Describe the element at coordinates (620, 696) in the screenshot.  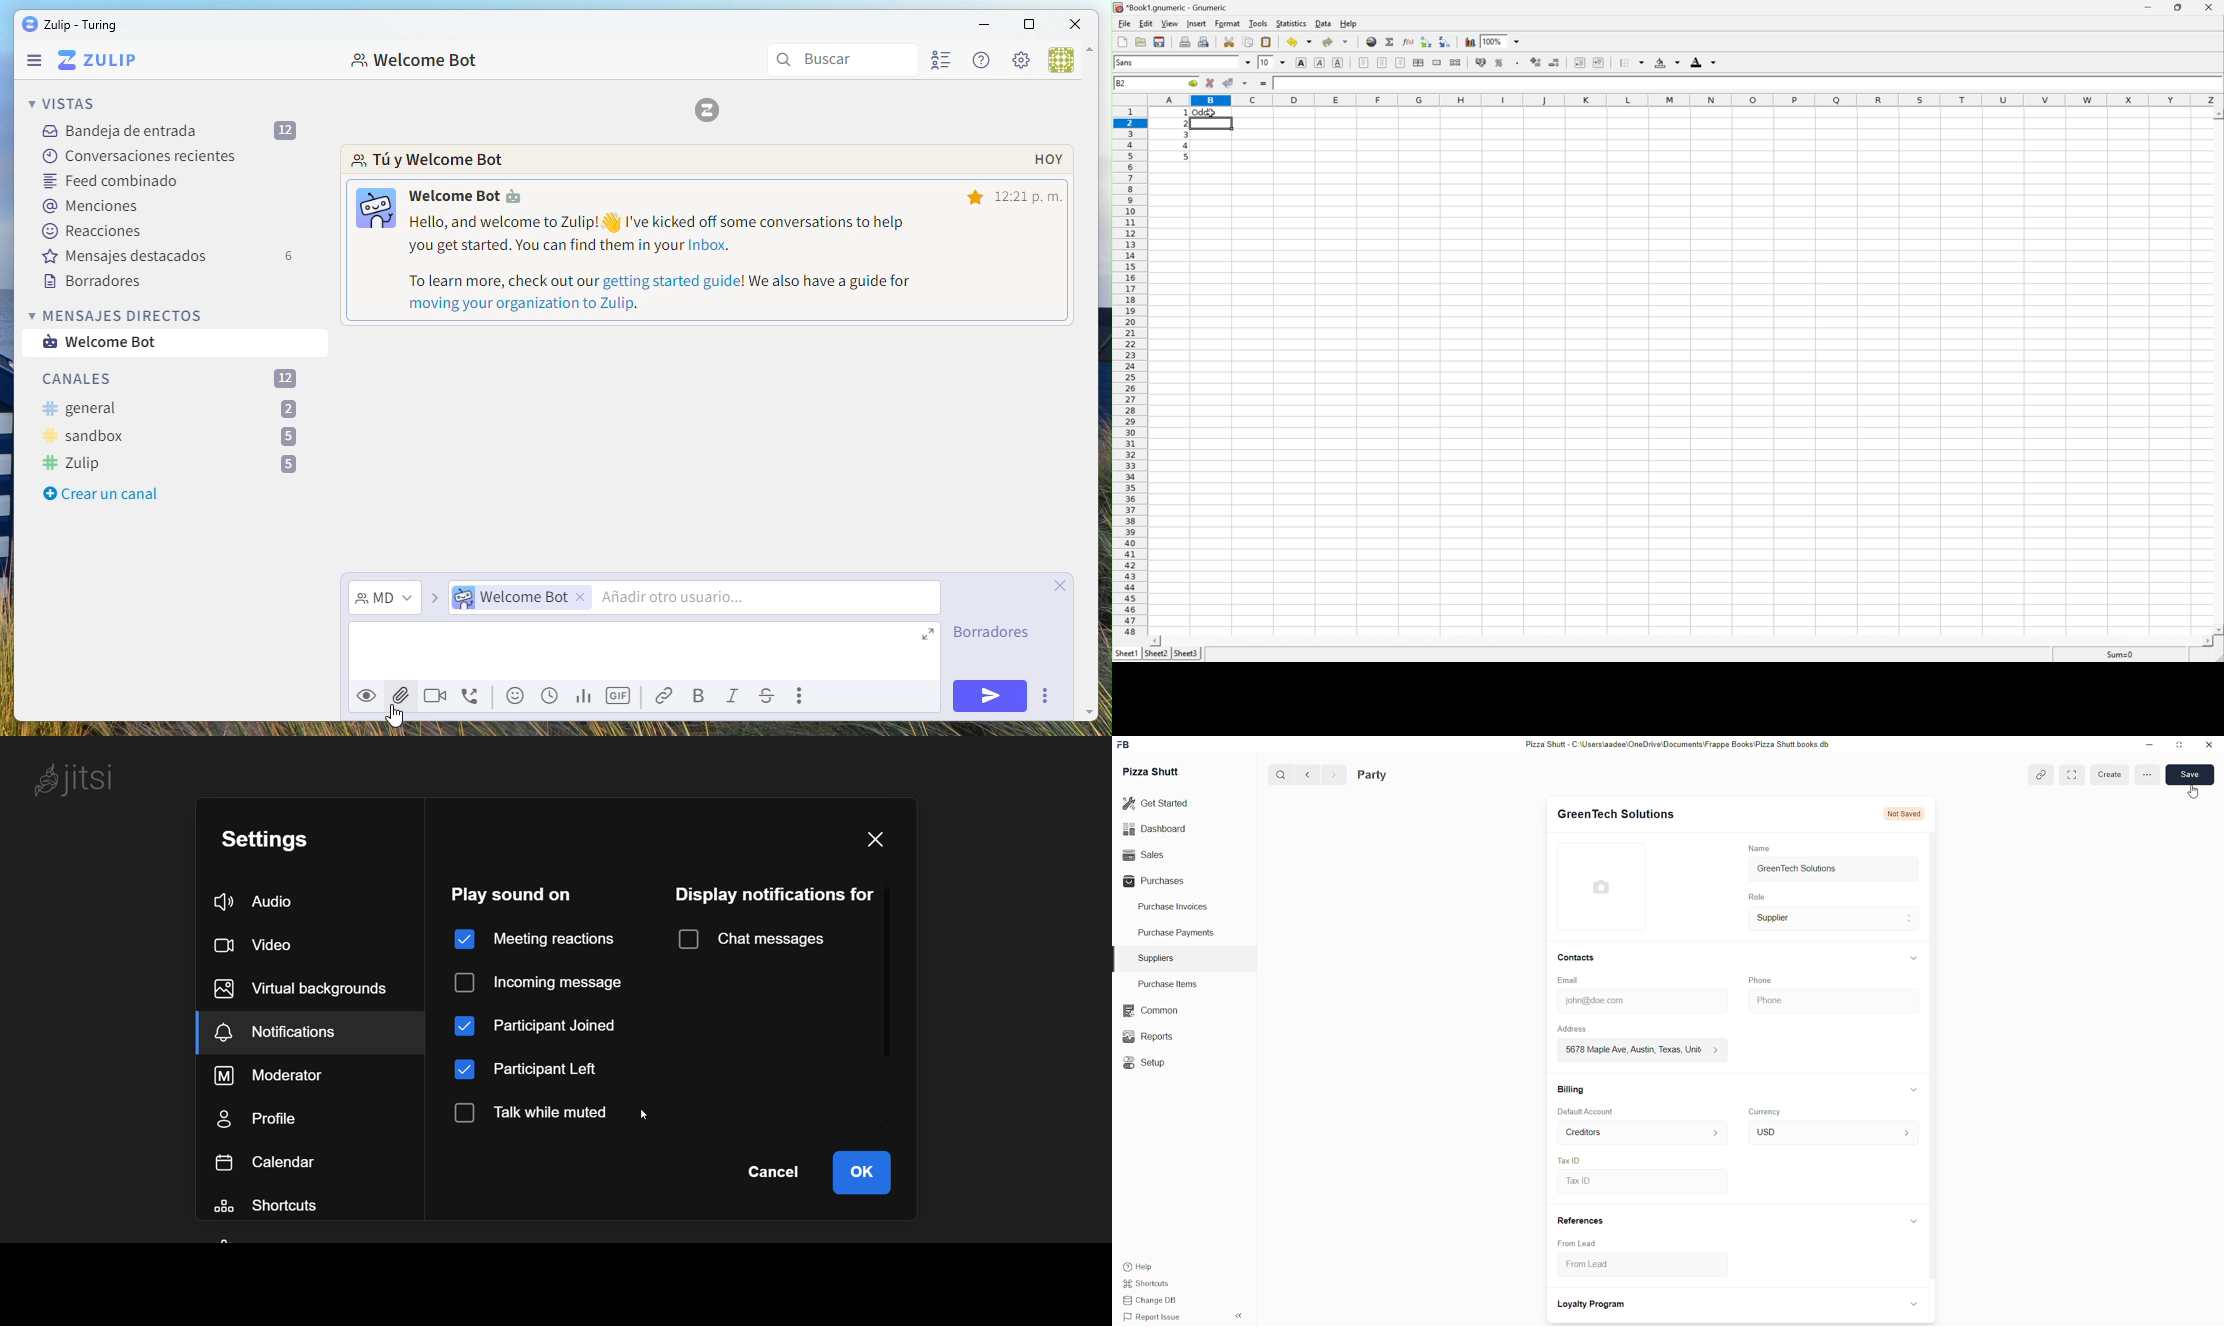
I see `Gif` at that location.